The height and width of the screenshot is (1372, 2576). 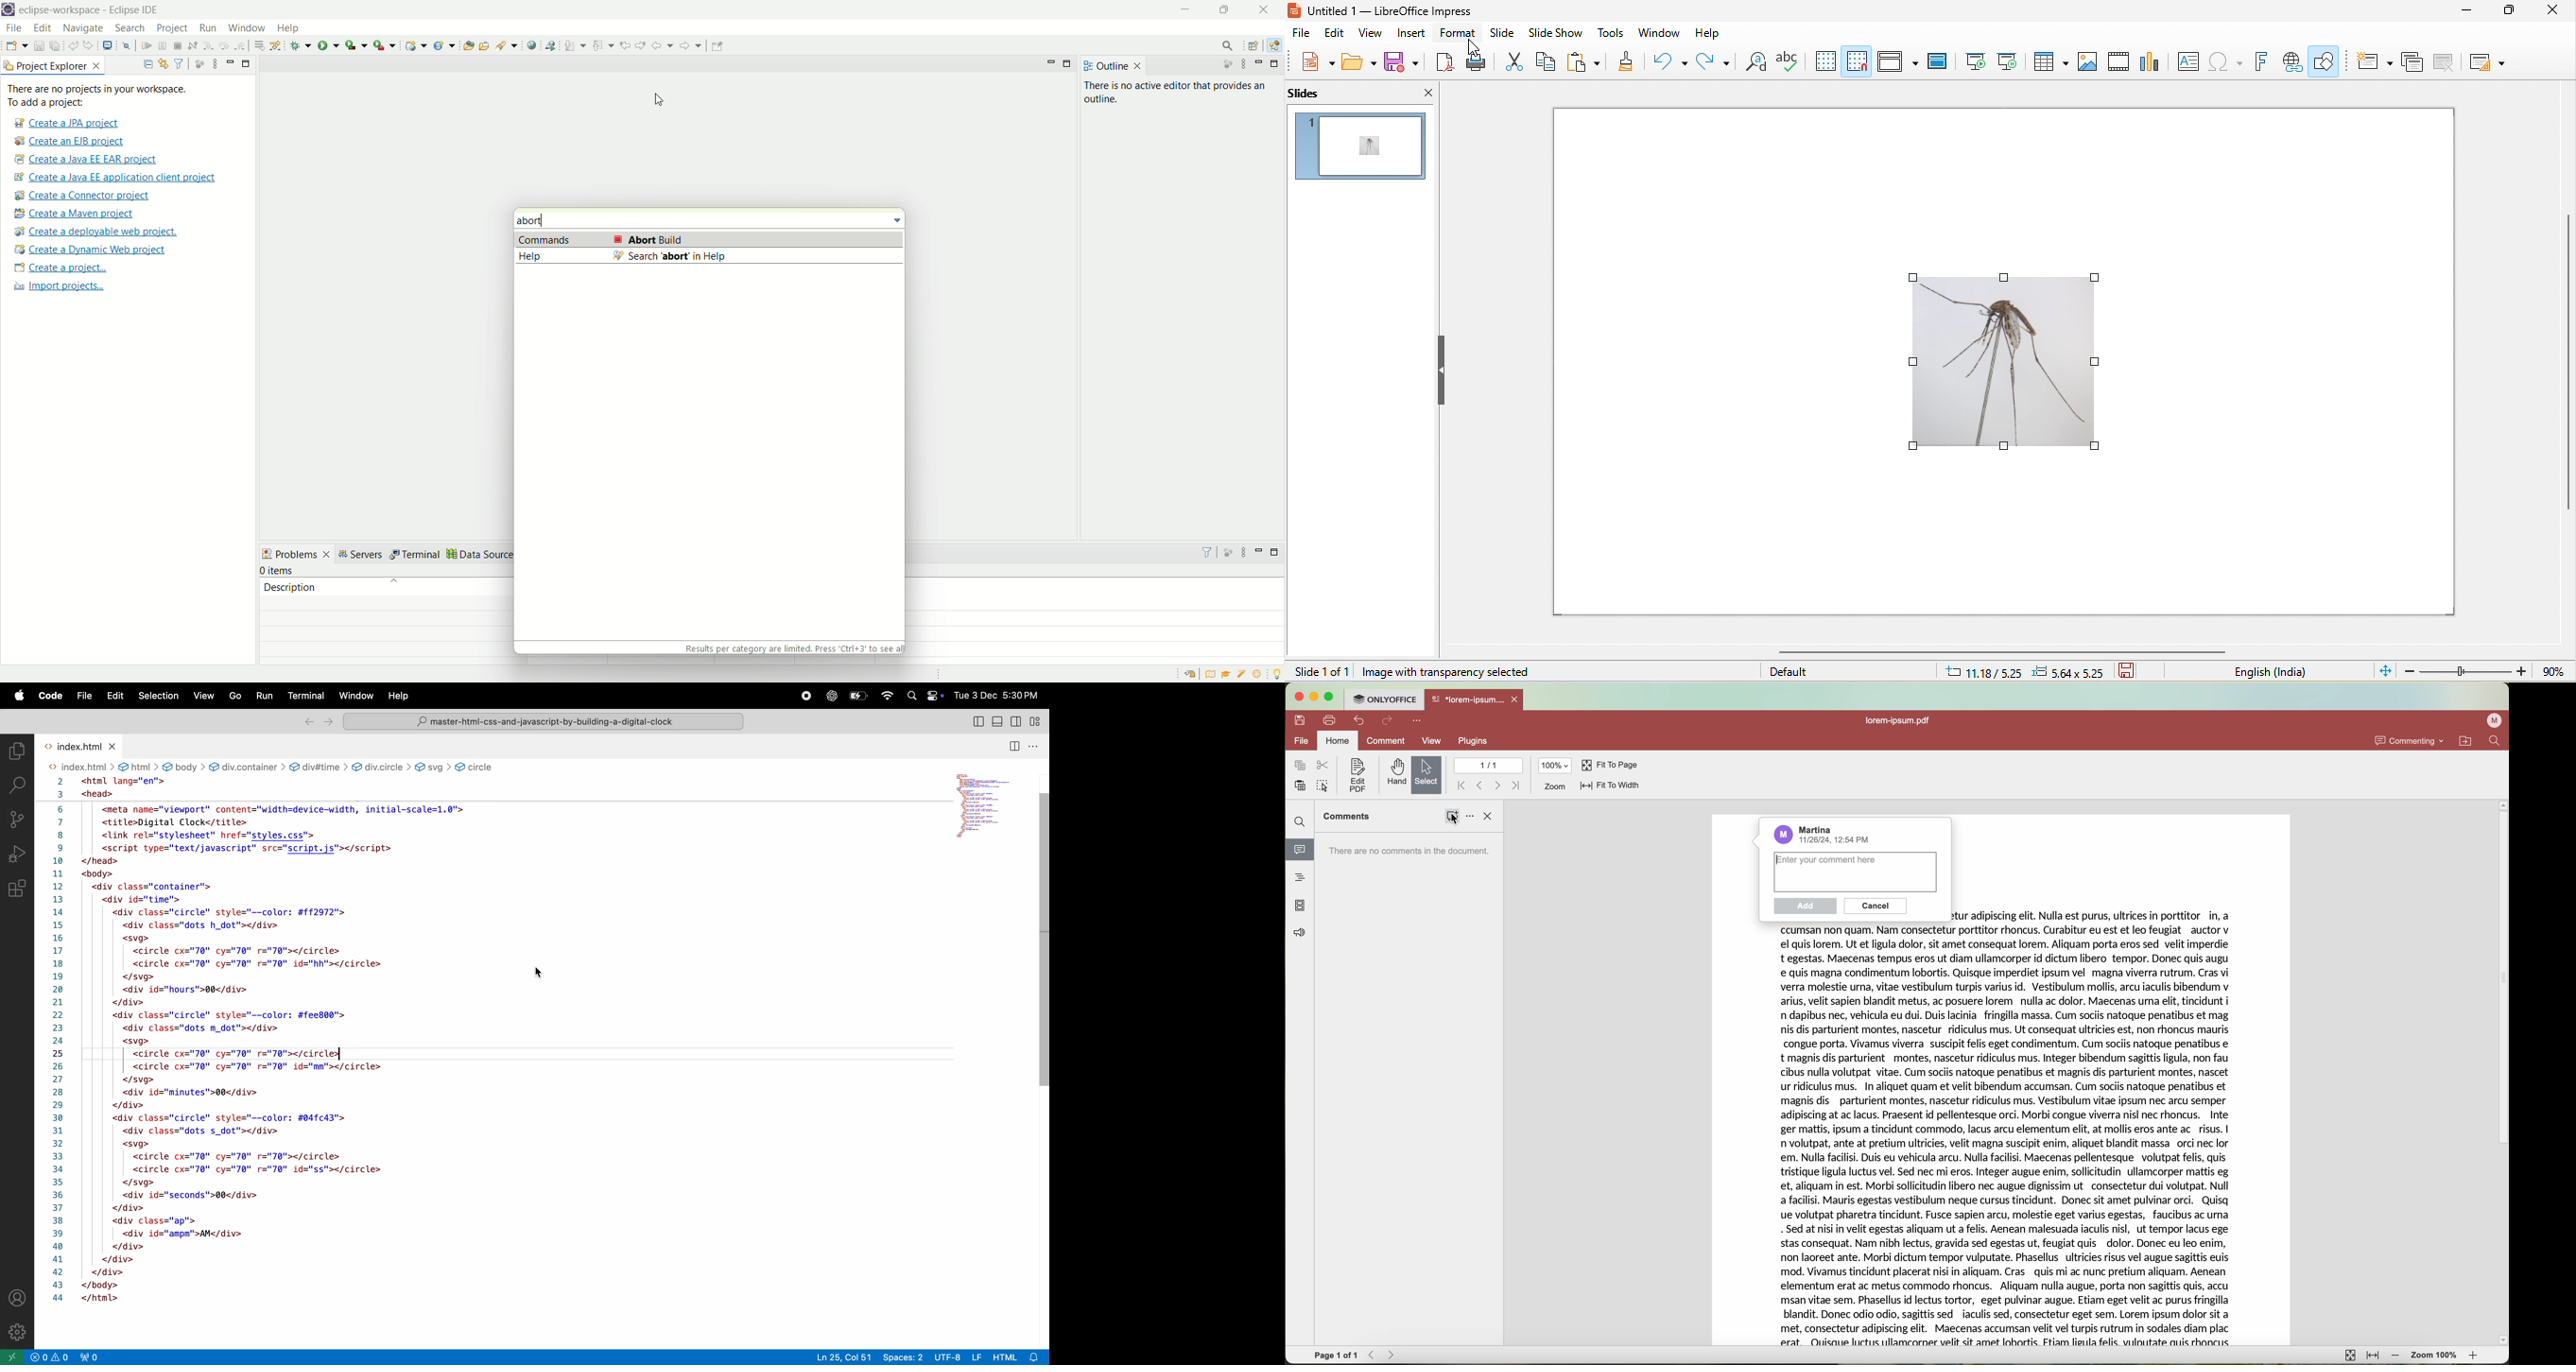 What do you see at coordinates (1554, 33) in the screenshot?
I see `slideshow` at bounding box center [1554, 33].